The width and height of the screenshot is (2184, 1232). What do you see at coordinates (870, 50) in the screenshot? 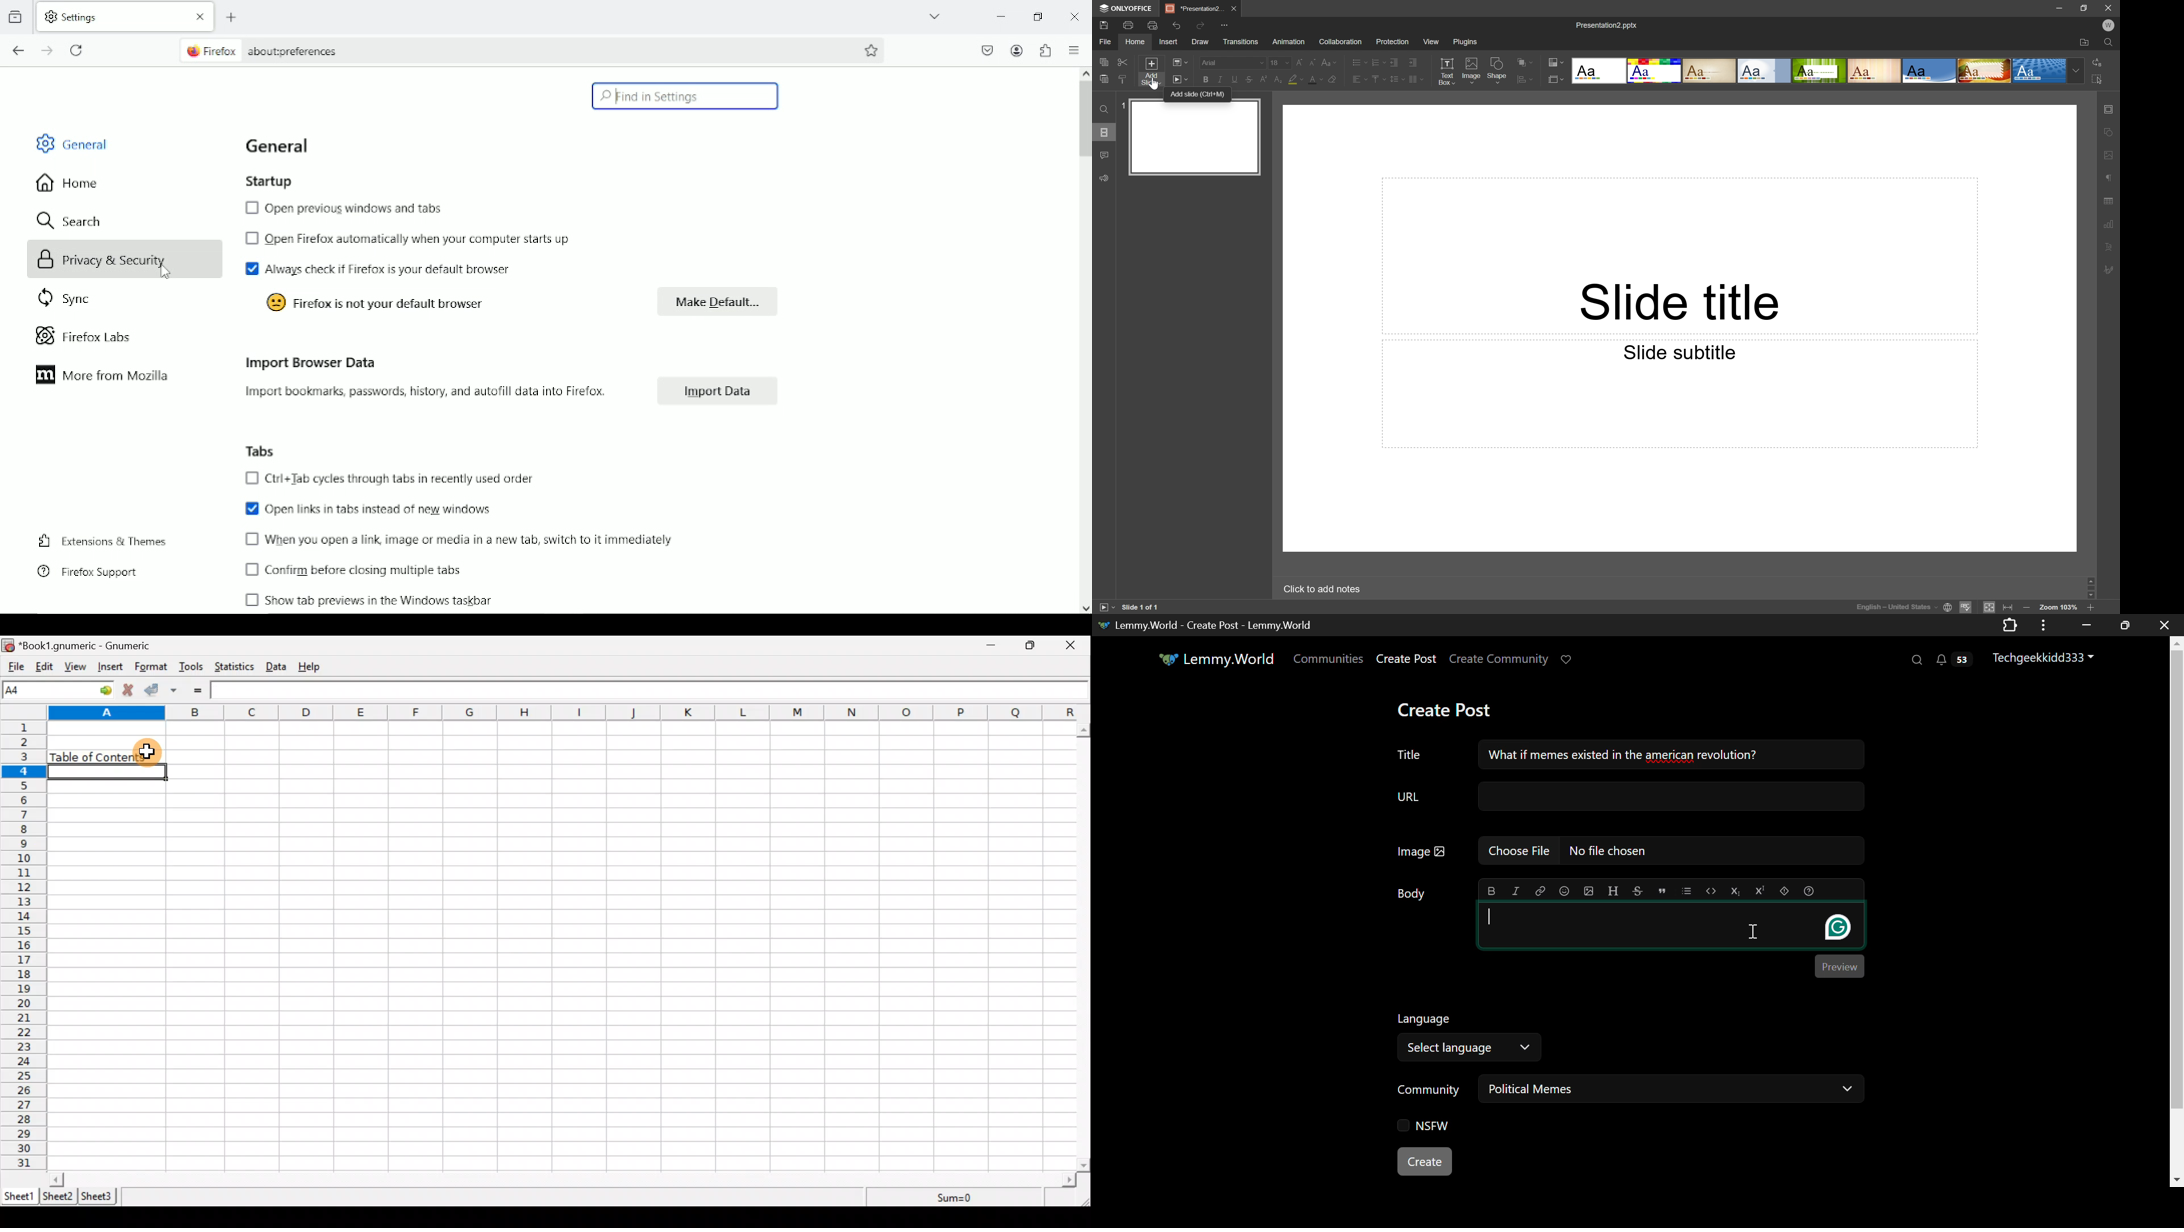
I see `bookmark this page` at bounding box center [870, 50].